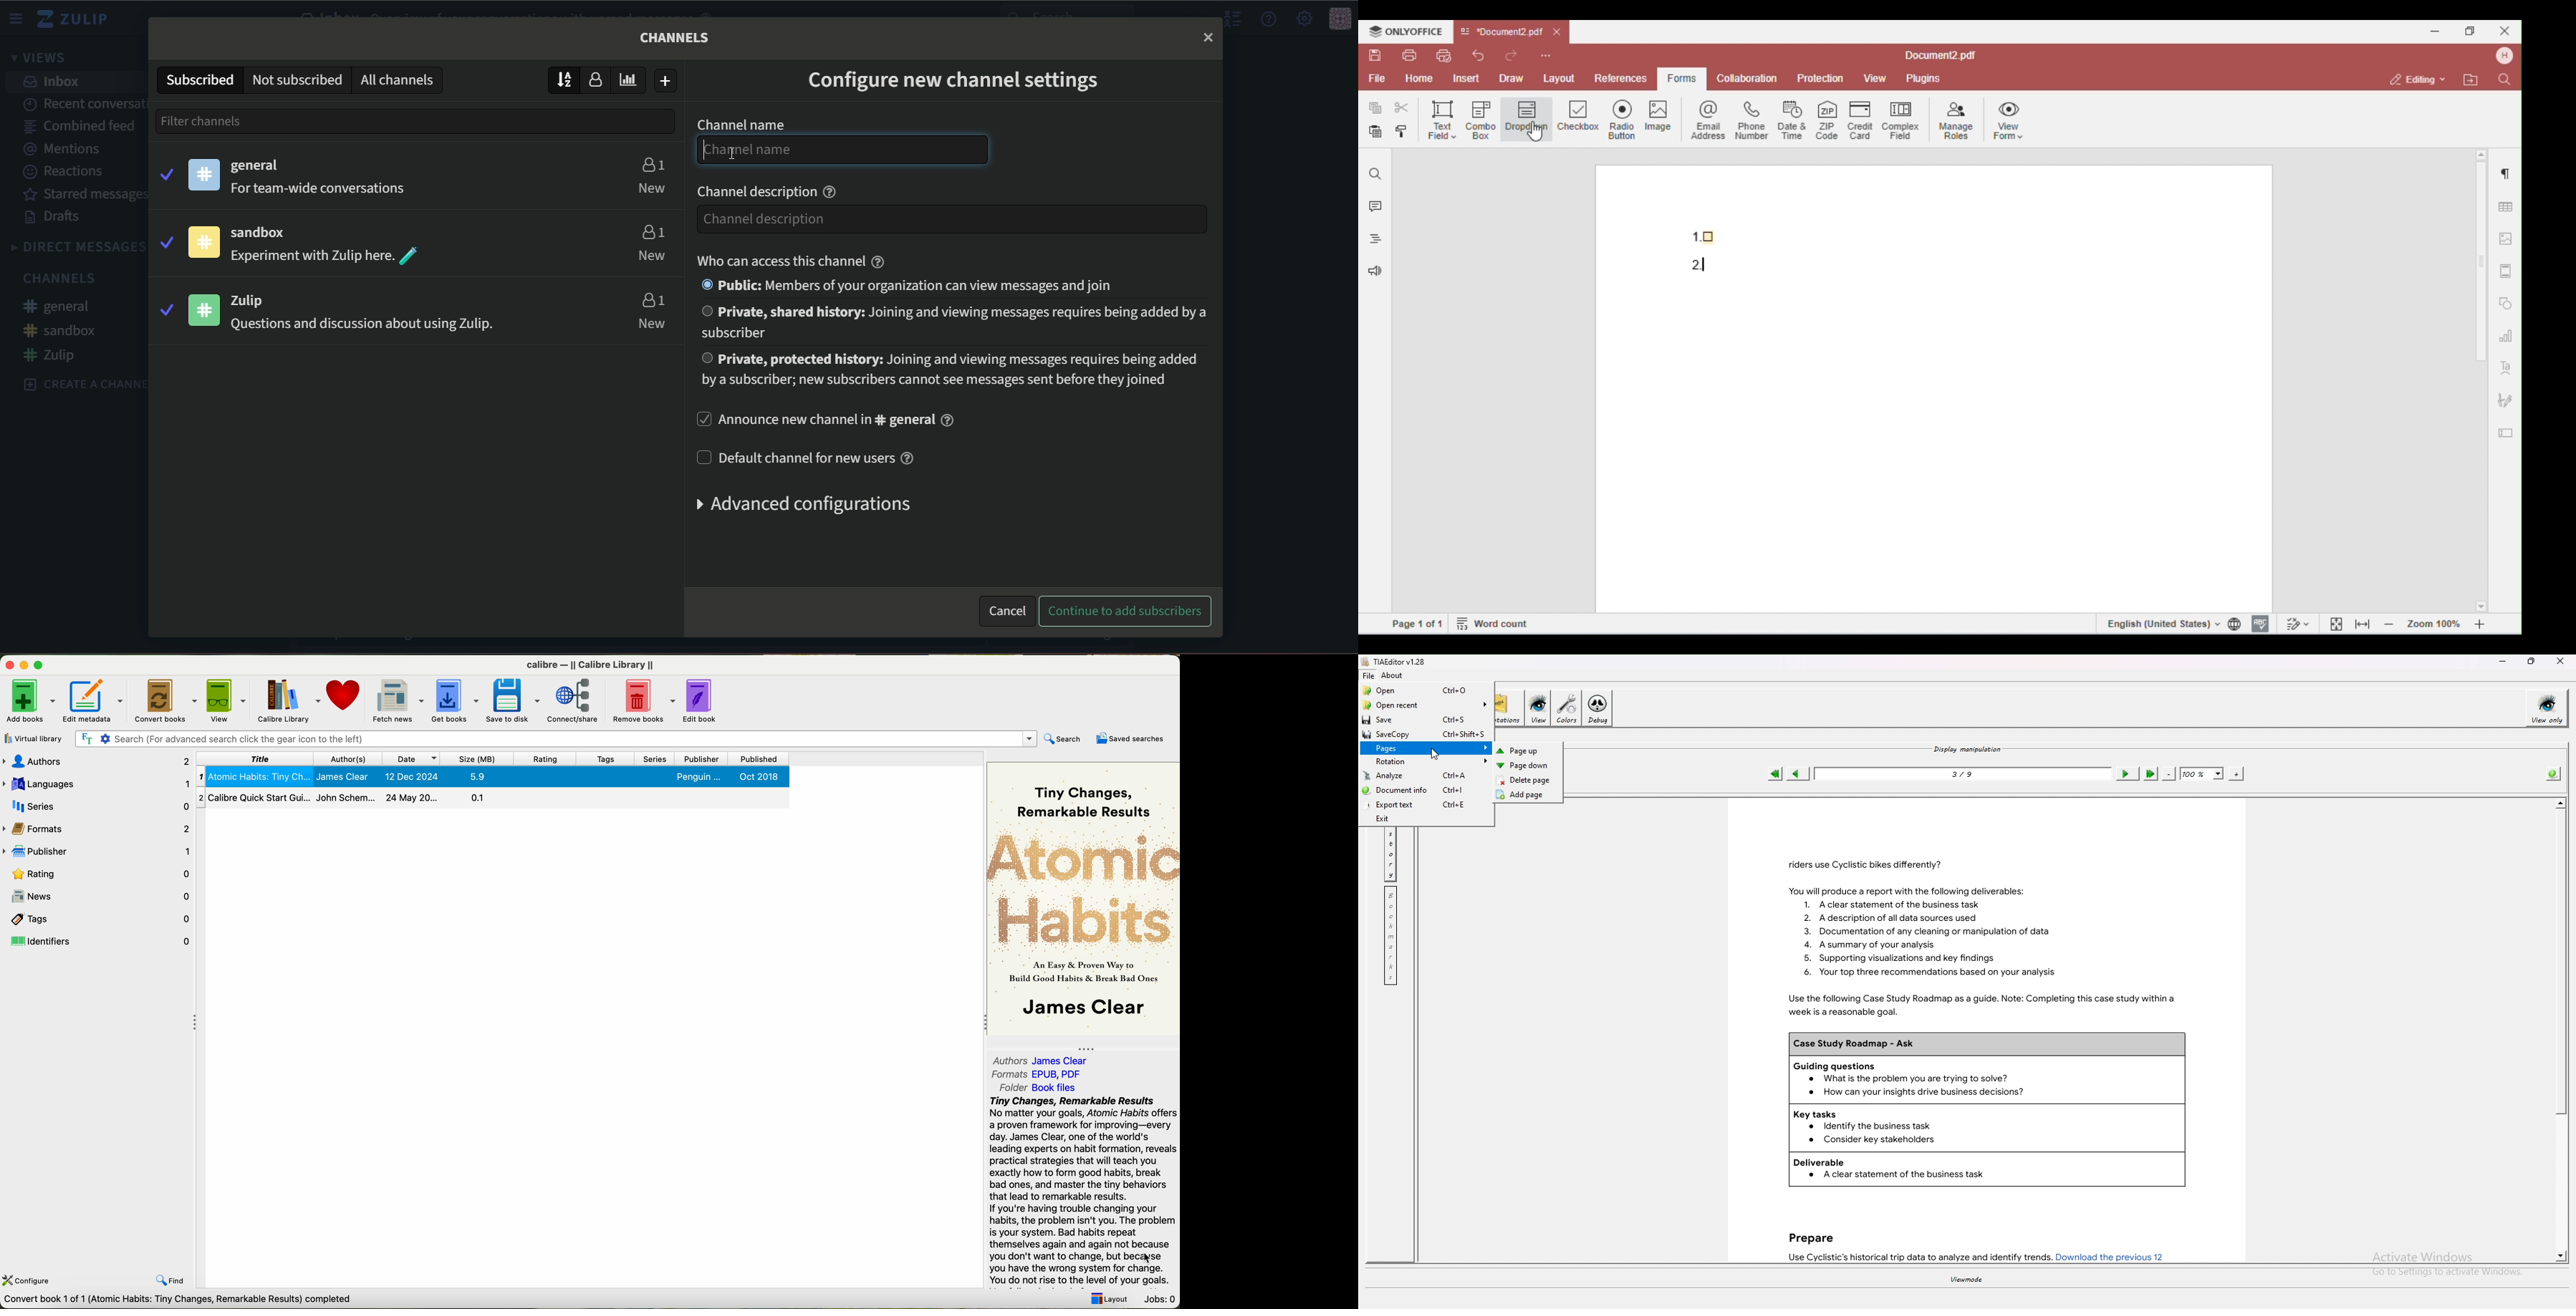 This screenshot has height=1316, width=2576. Describe the element at coordinates (297, 79) in the screenshot. I see `not subscribed` at that location.